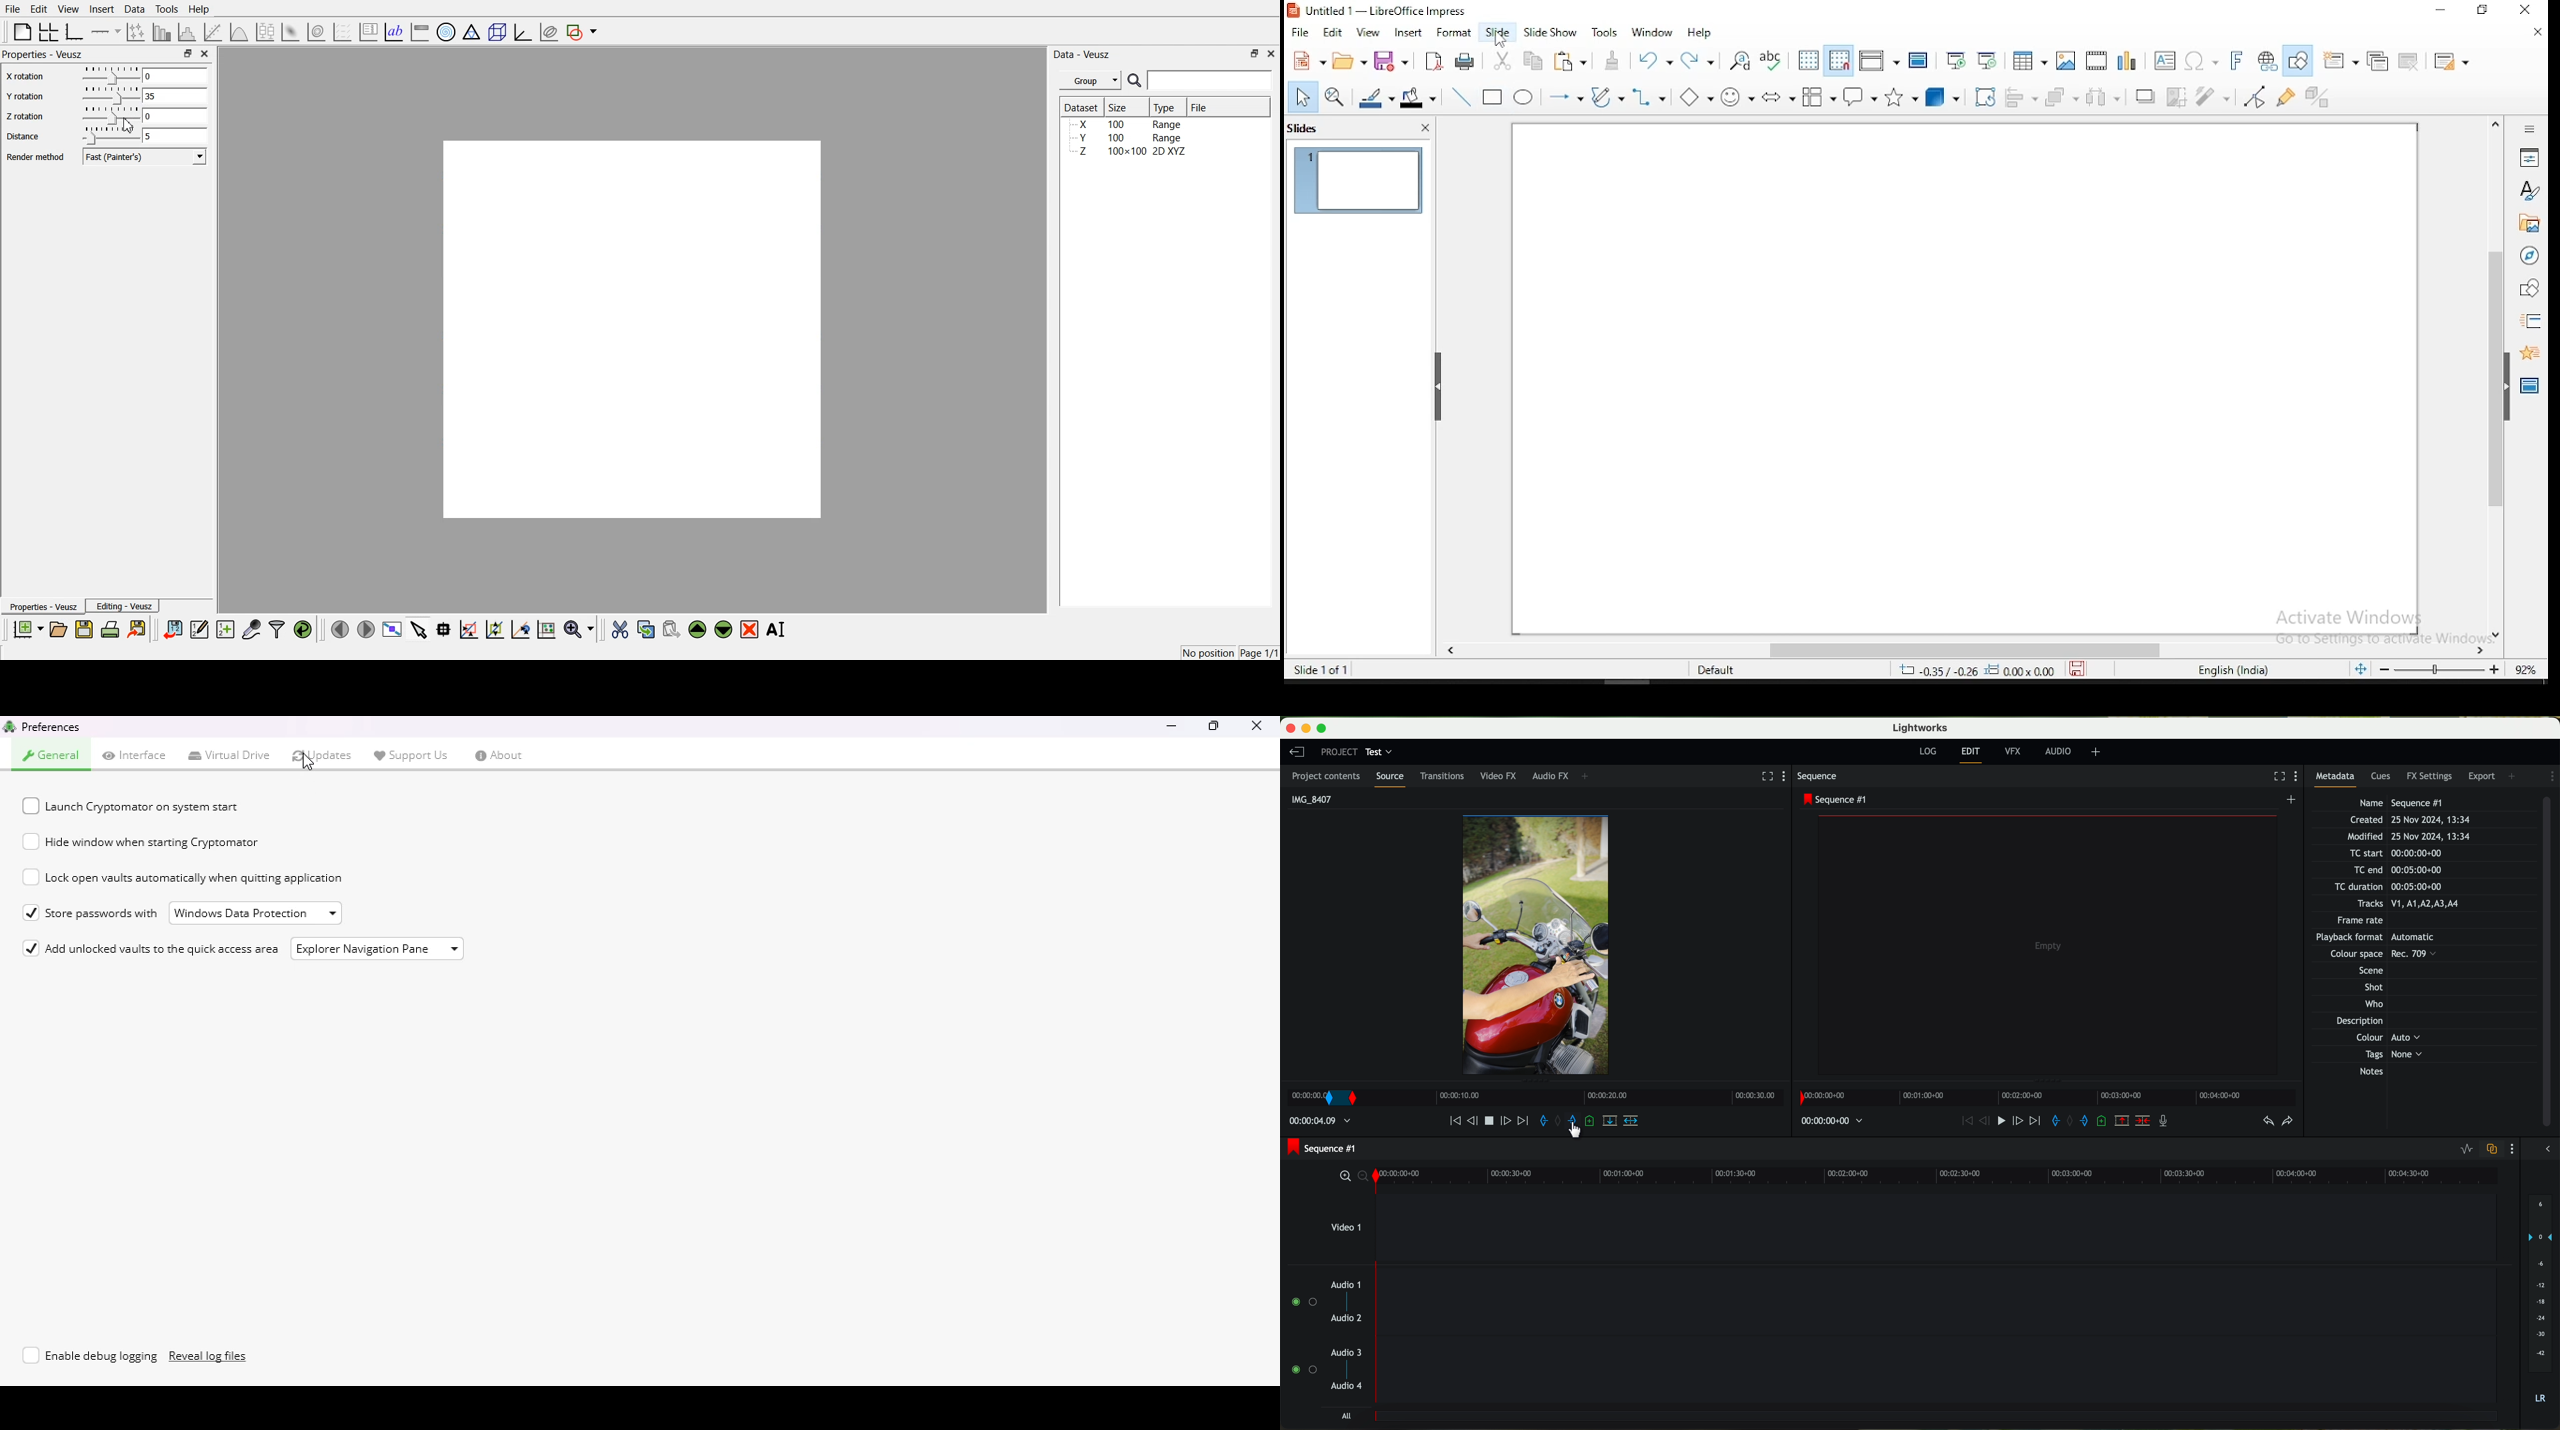 The width and height of the screenshot is (2576, 1456). I want to click on redo, so click(2287, 1122).